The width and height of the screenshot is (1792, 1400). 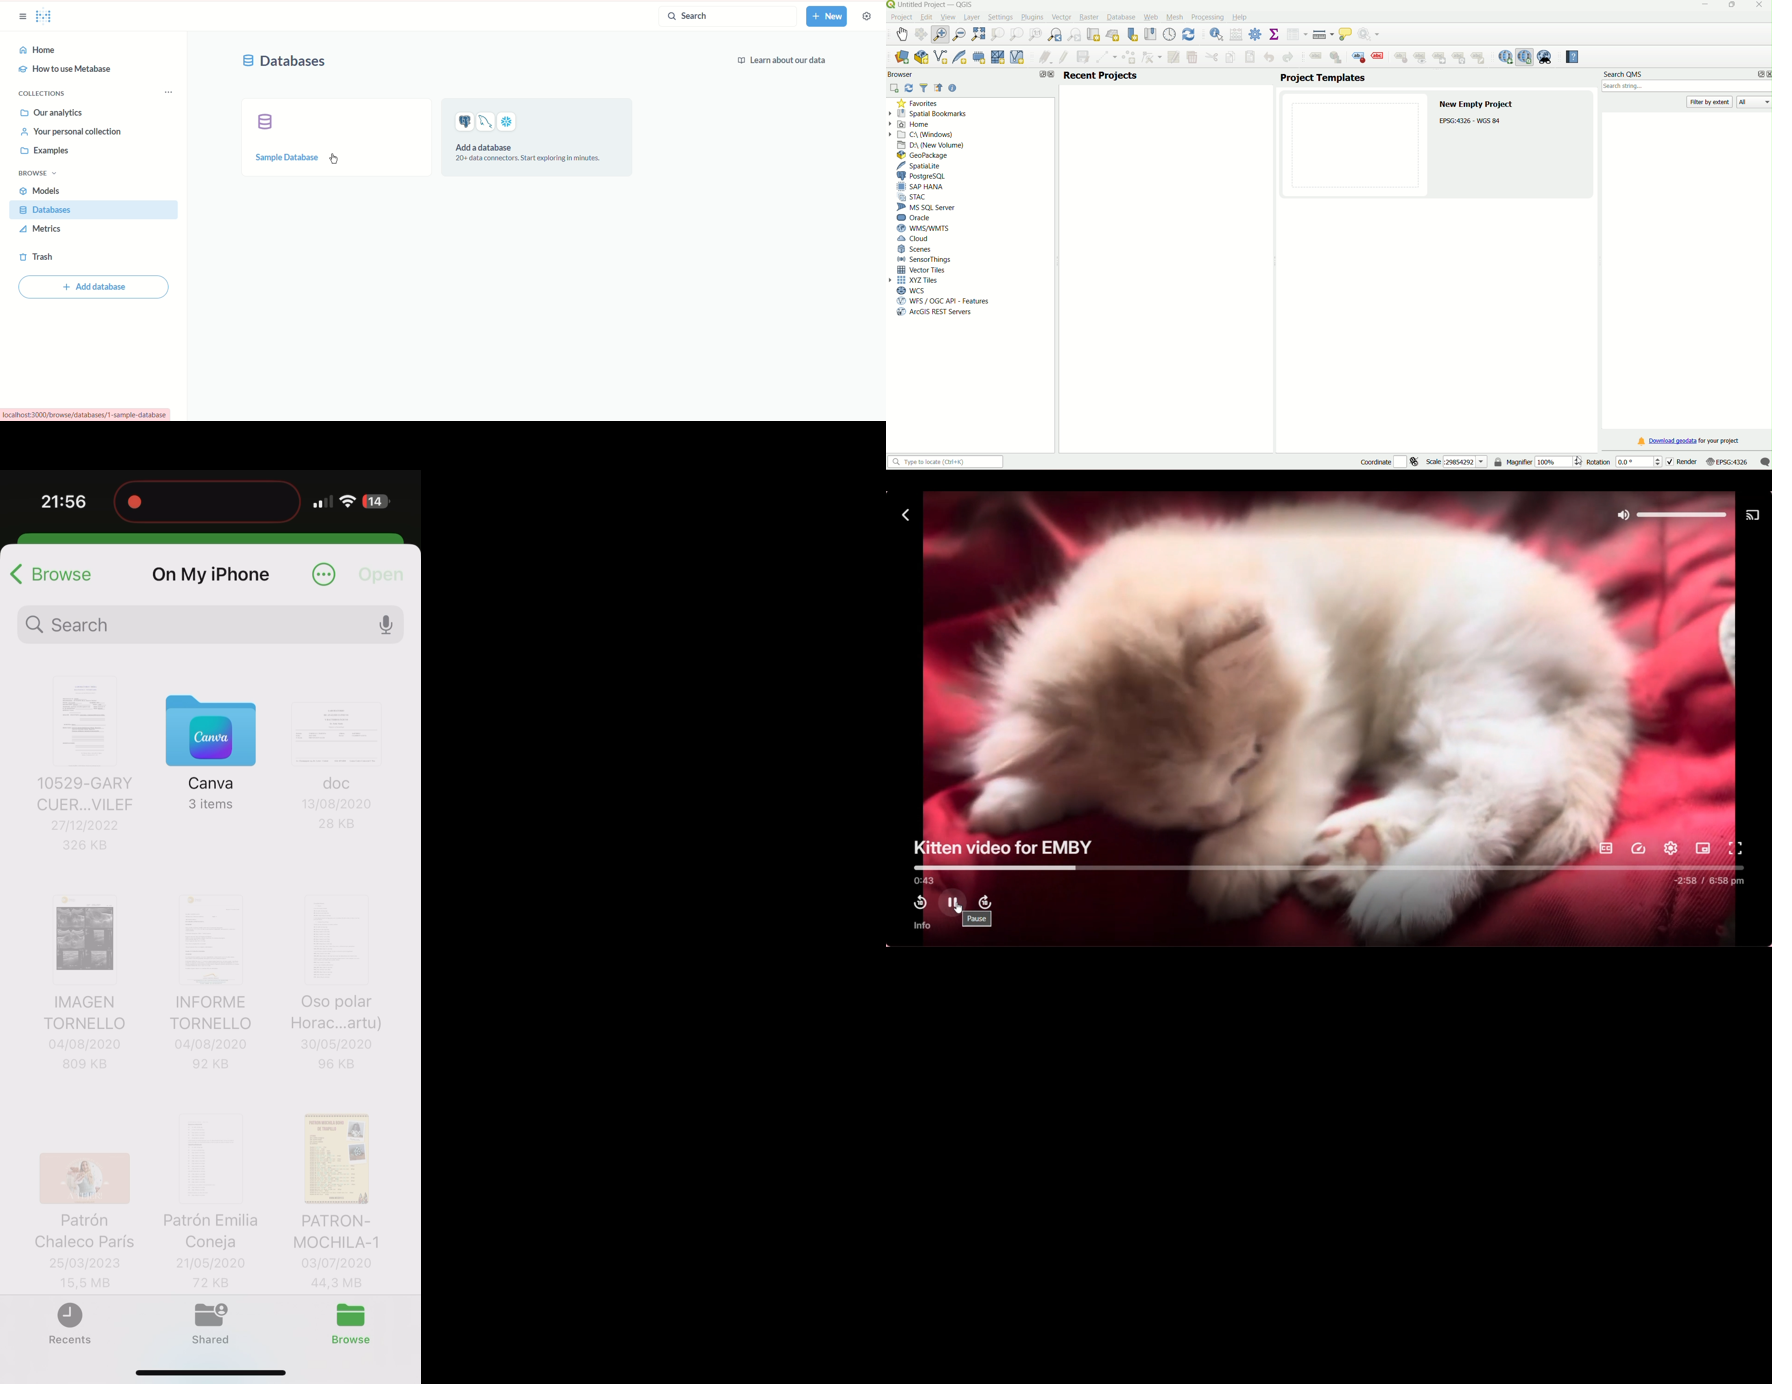 I want to click on C:\ (windows), so click(x=927, y=134).